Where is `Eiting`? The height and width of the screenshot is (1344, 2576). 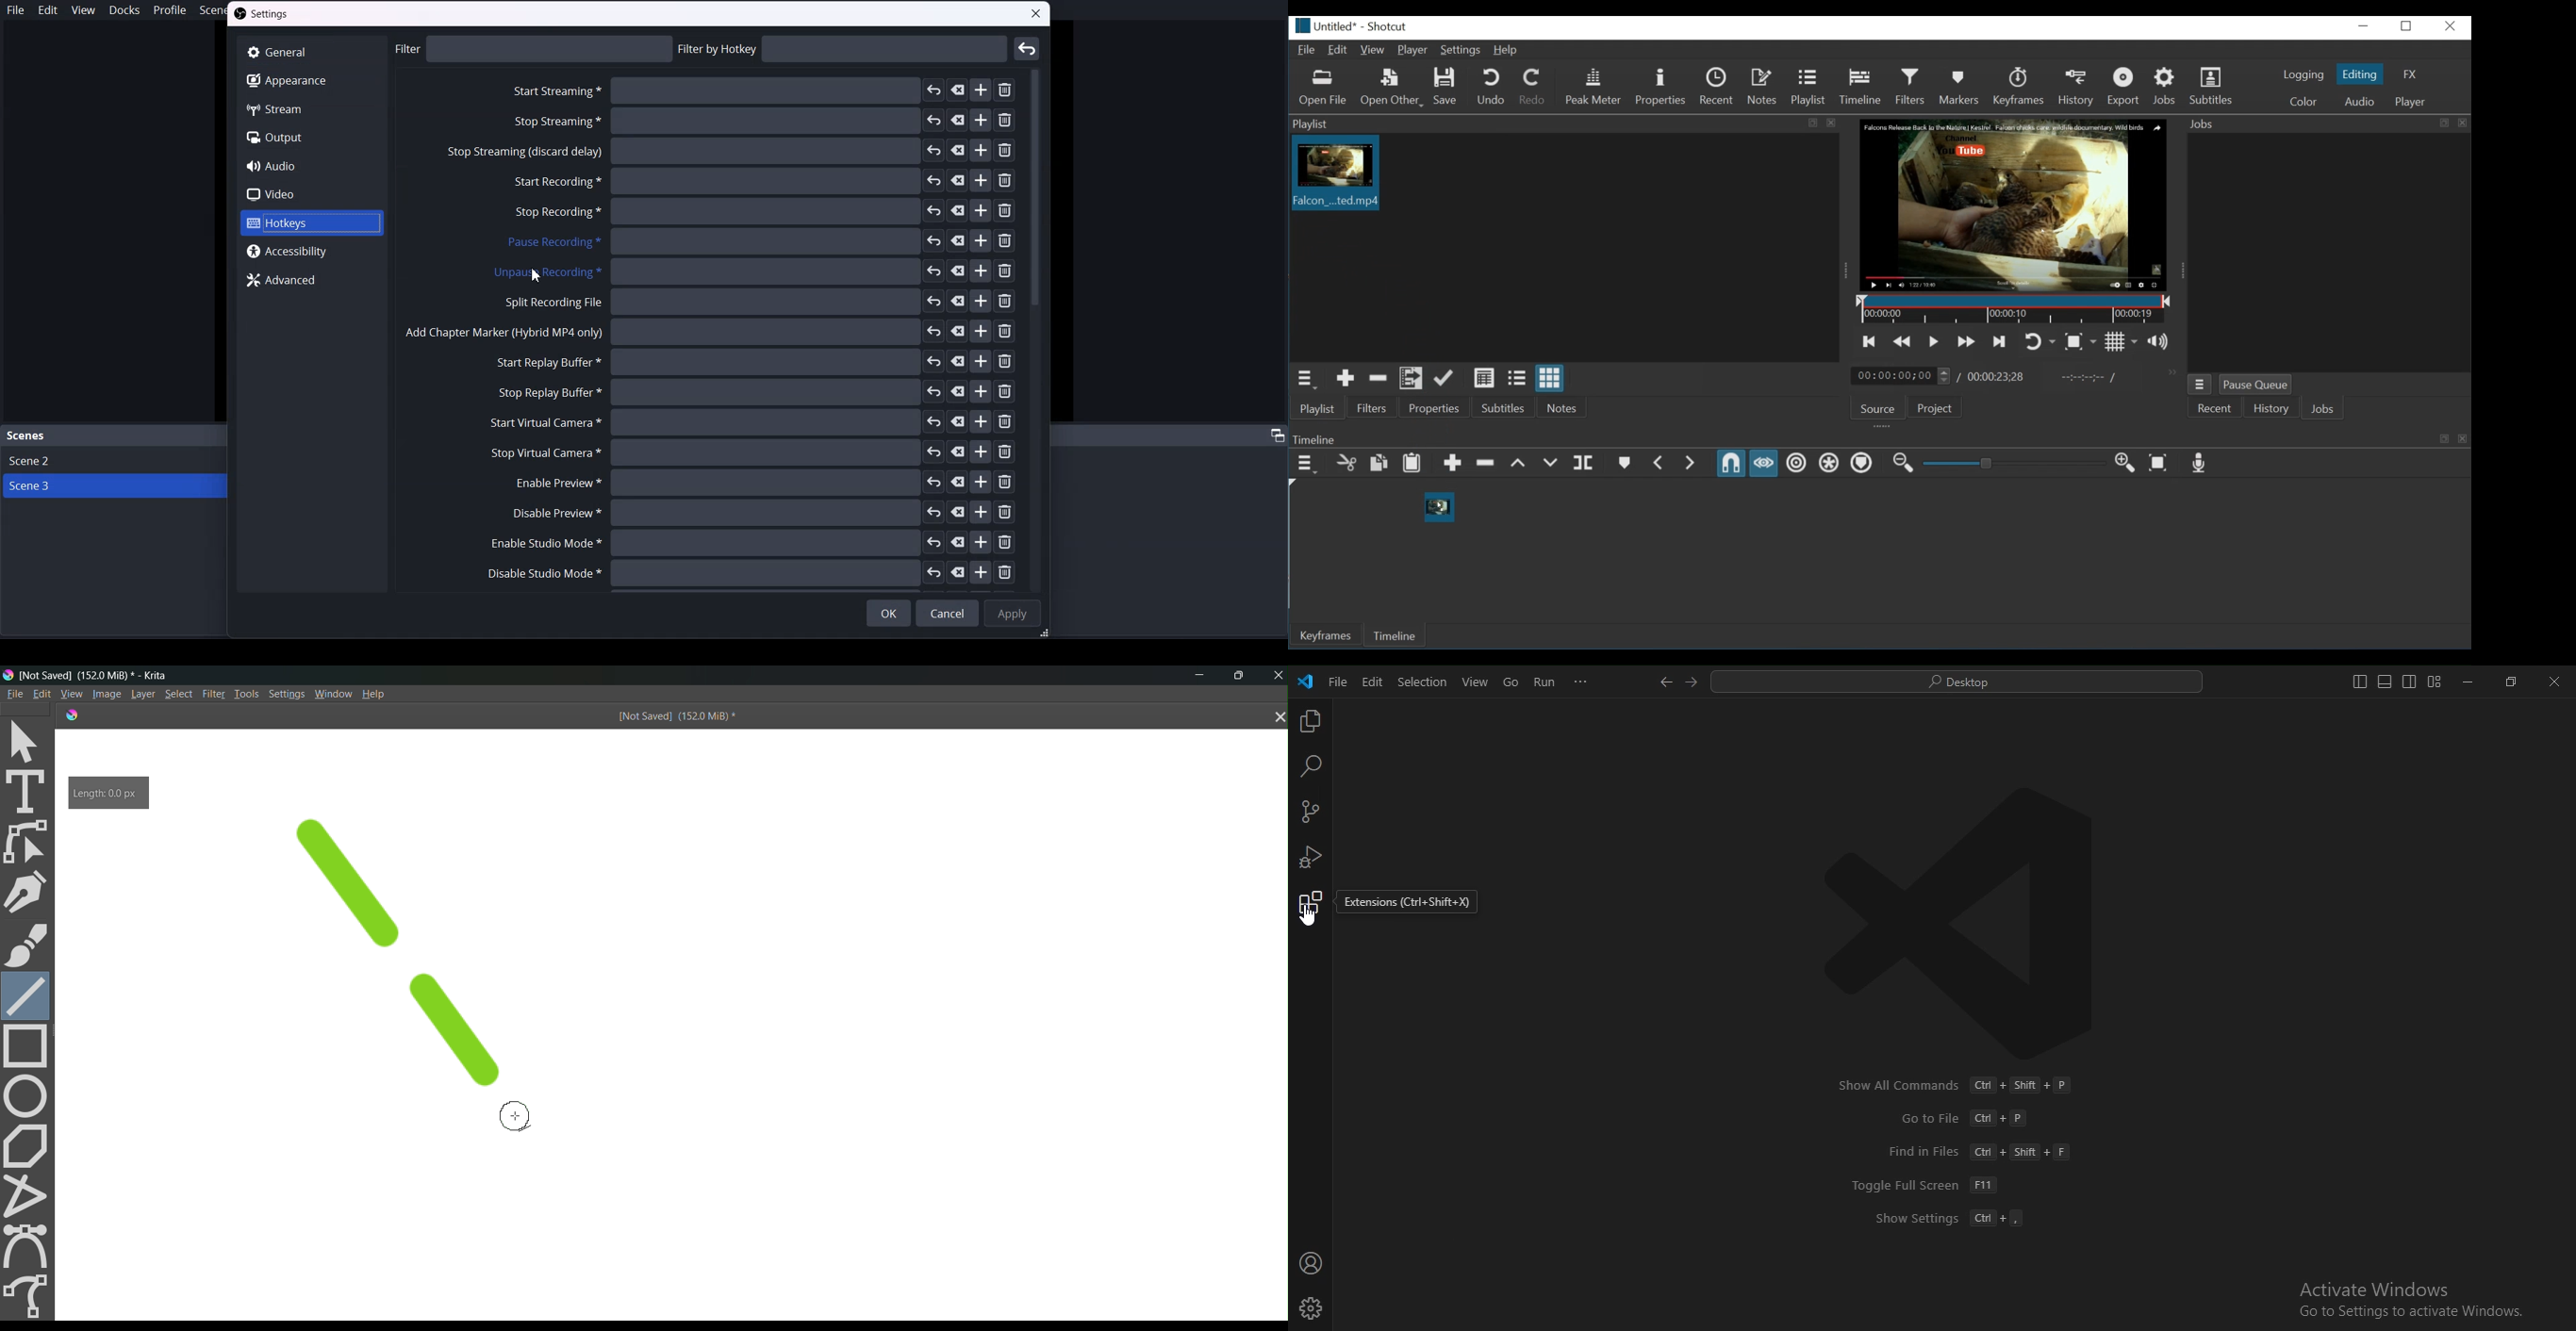
Eiting is located at coordinates (2359, 73).